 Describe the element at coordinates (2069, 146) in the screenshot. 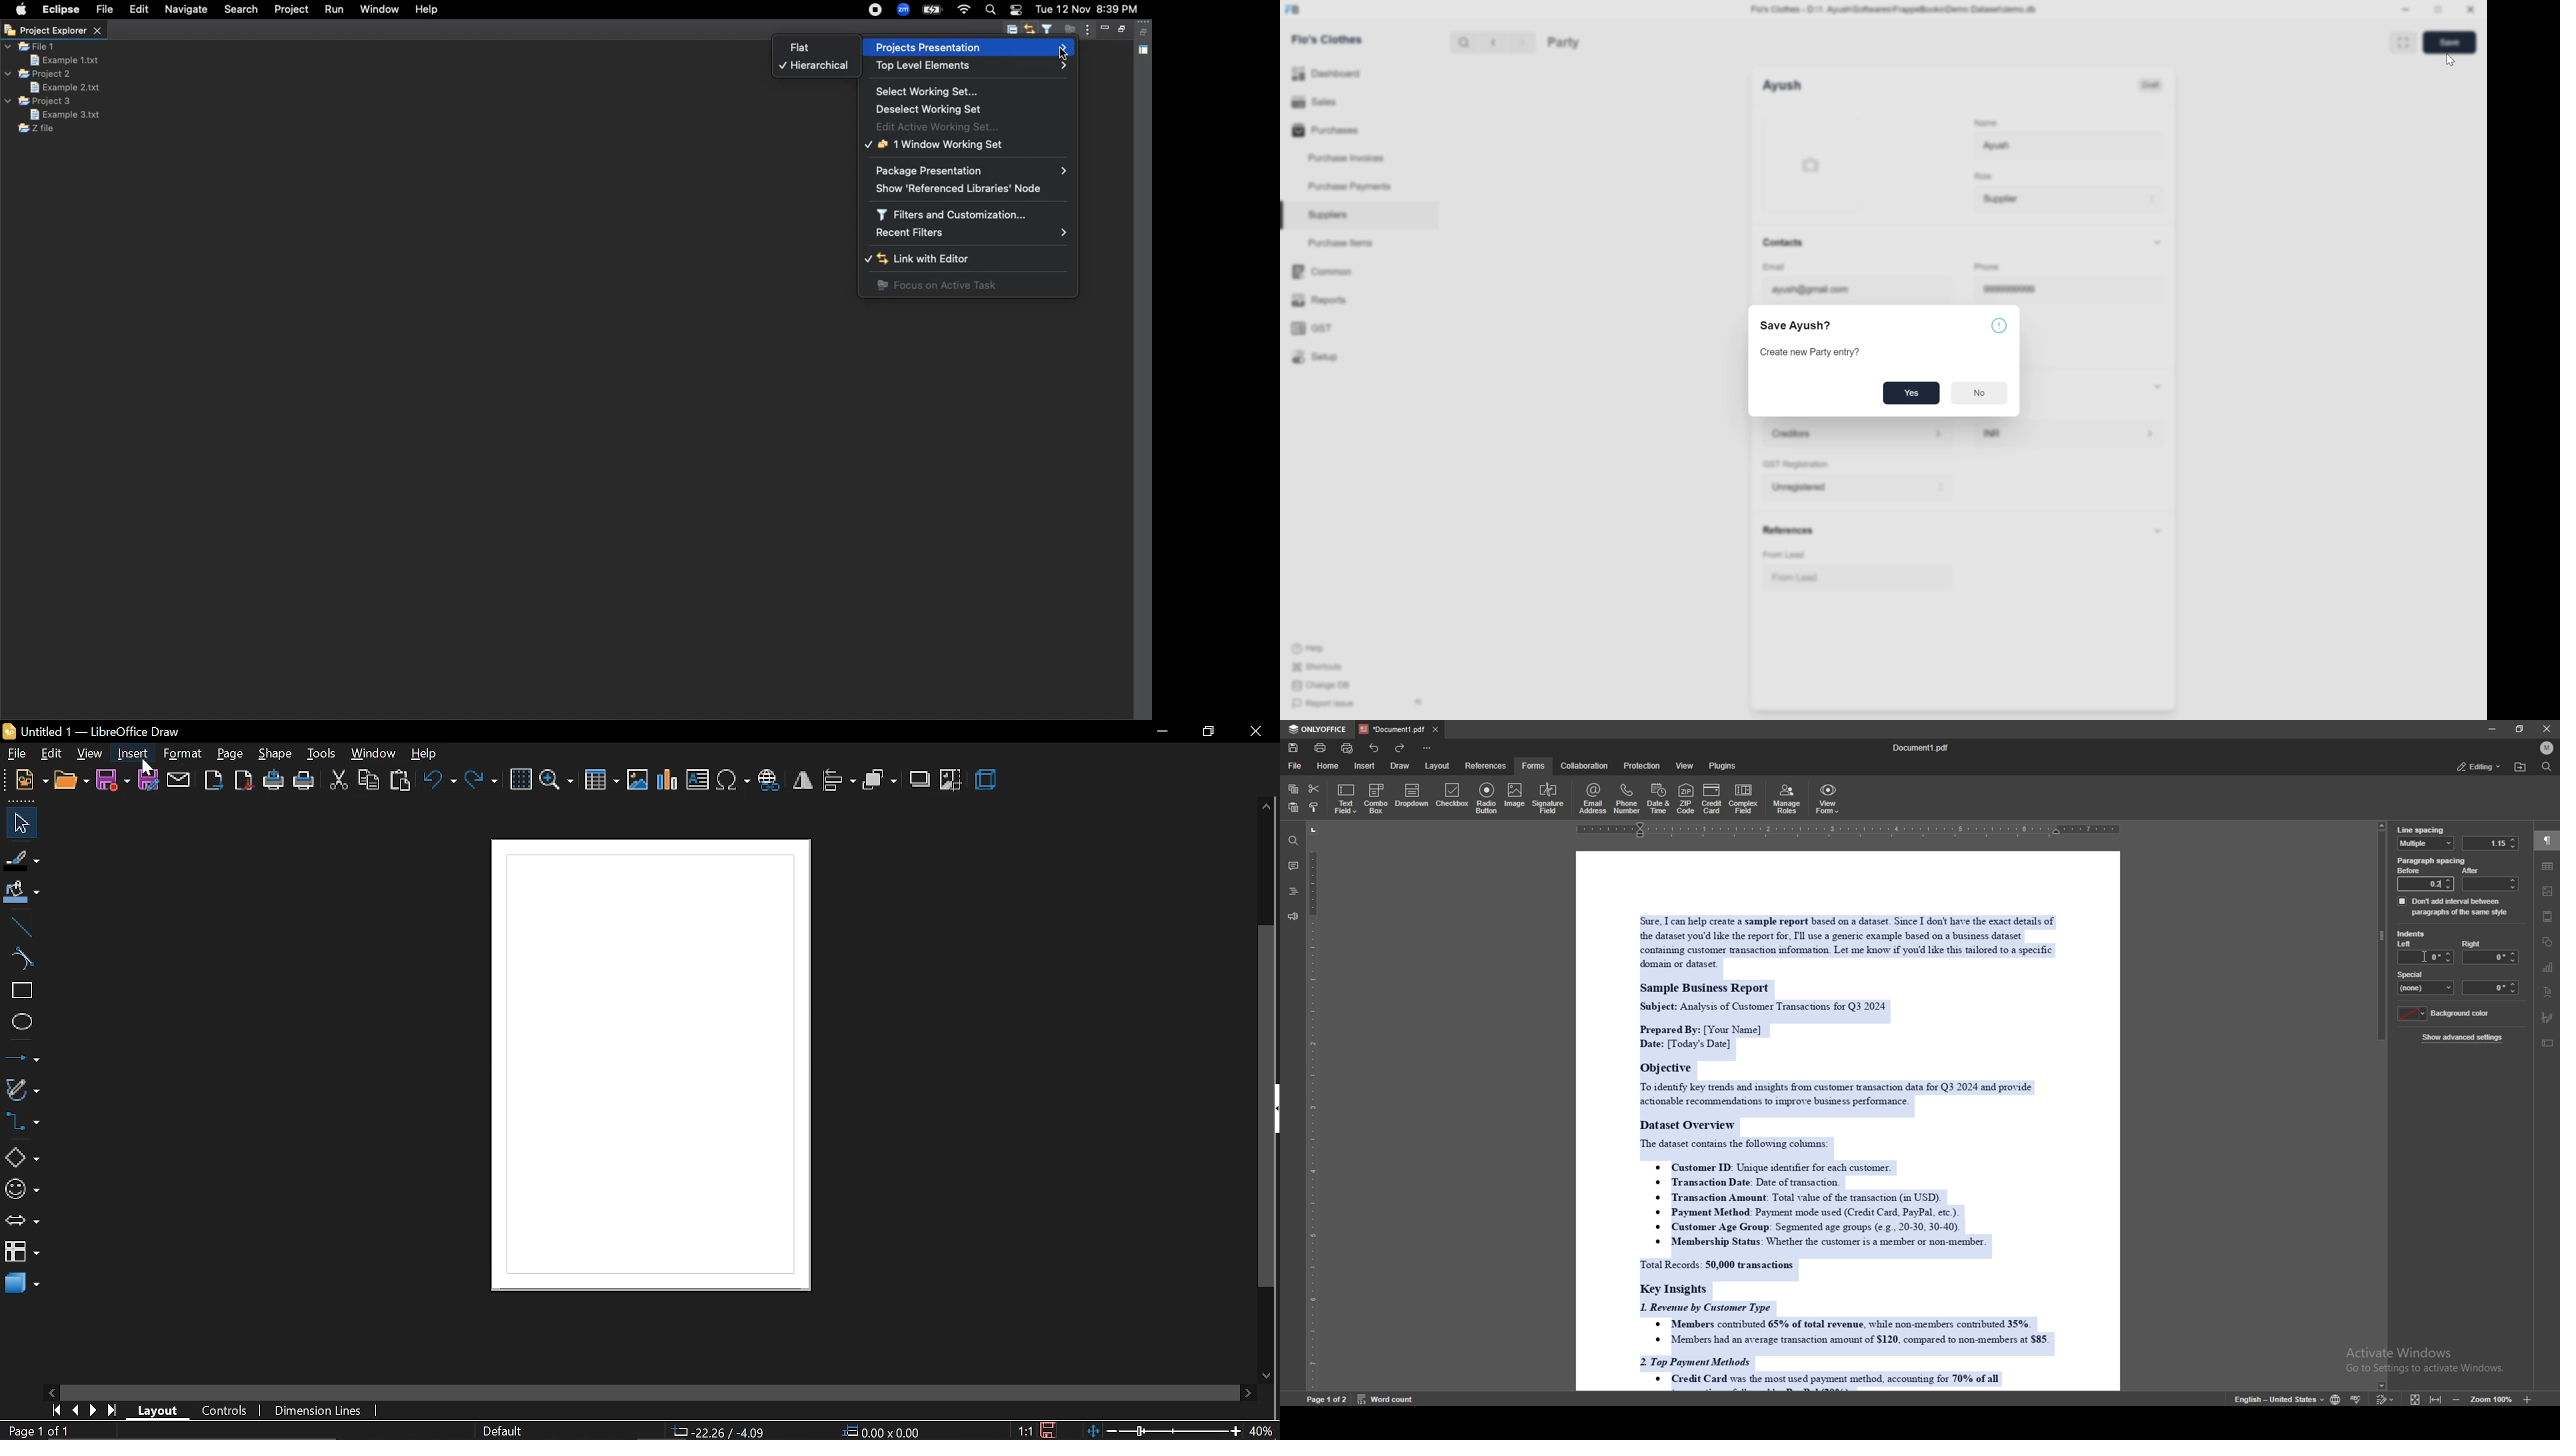

I see `Ayush` at that location.